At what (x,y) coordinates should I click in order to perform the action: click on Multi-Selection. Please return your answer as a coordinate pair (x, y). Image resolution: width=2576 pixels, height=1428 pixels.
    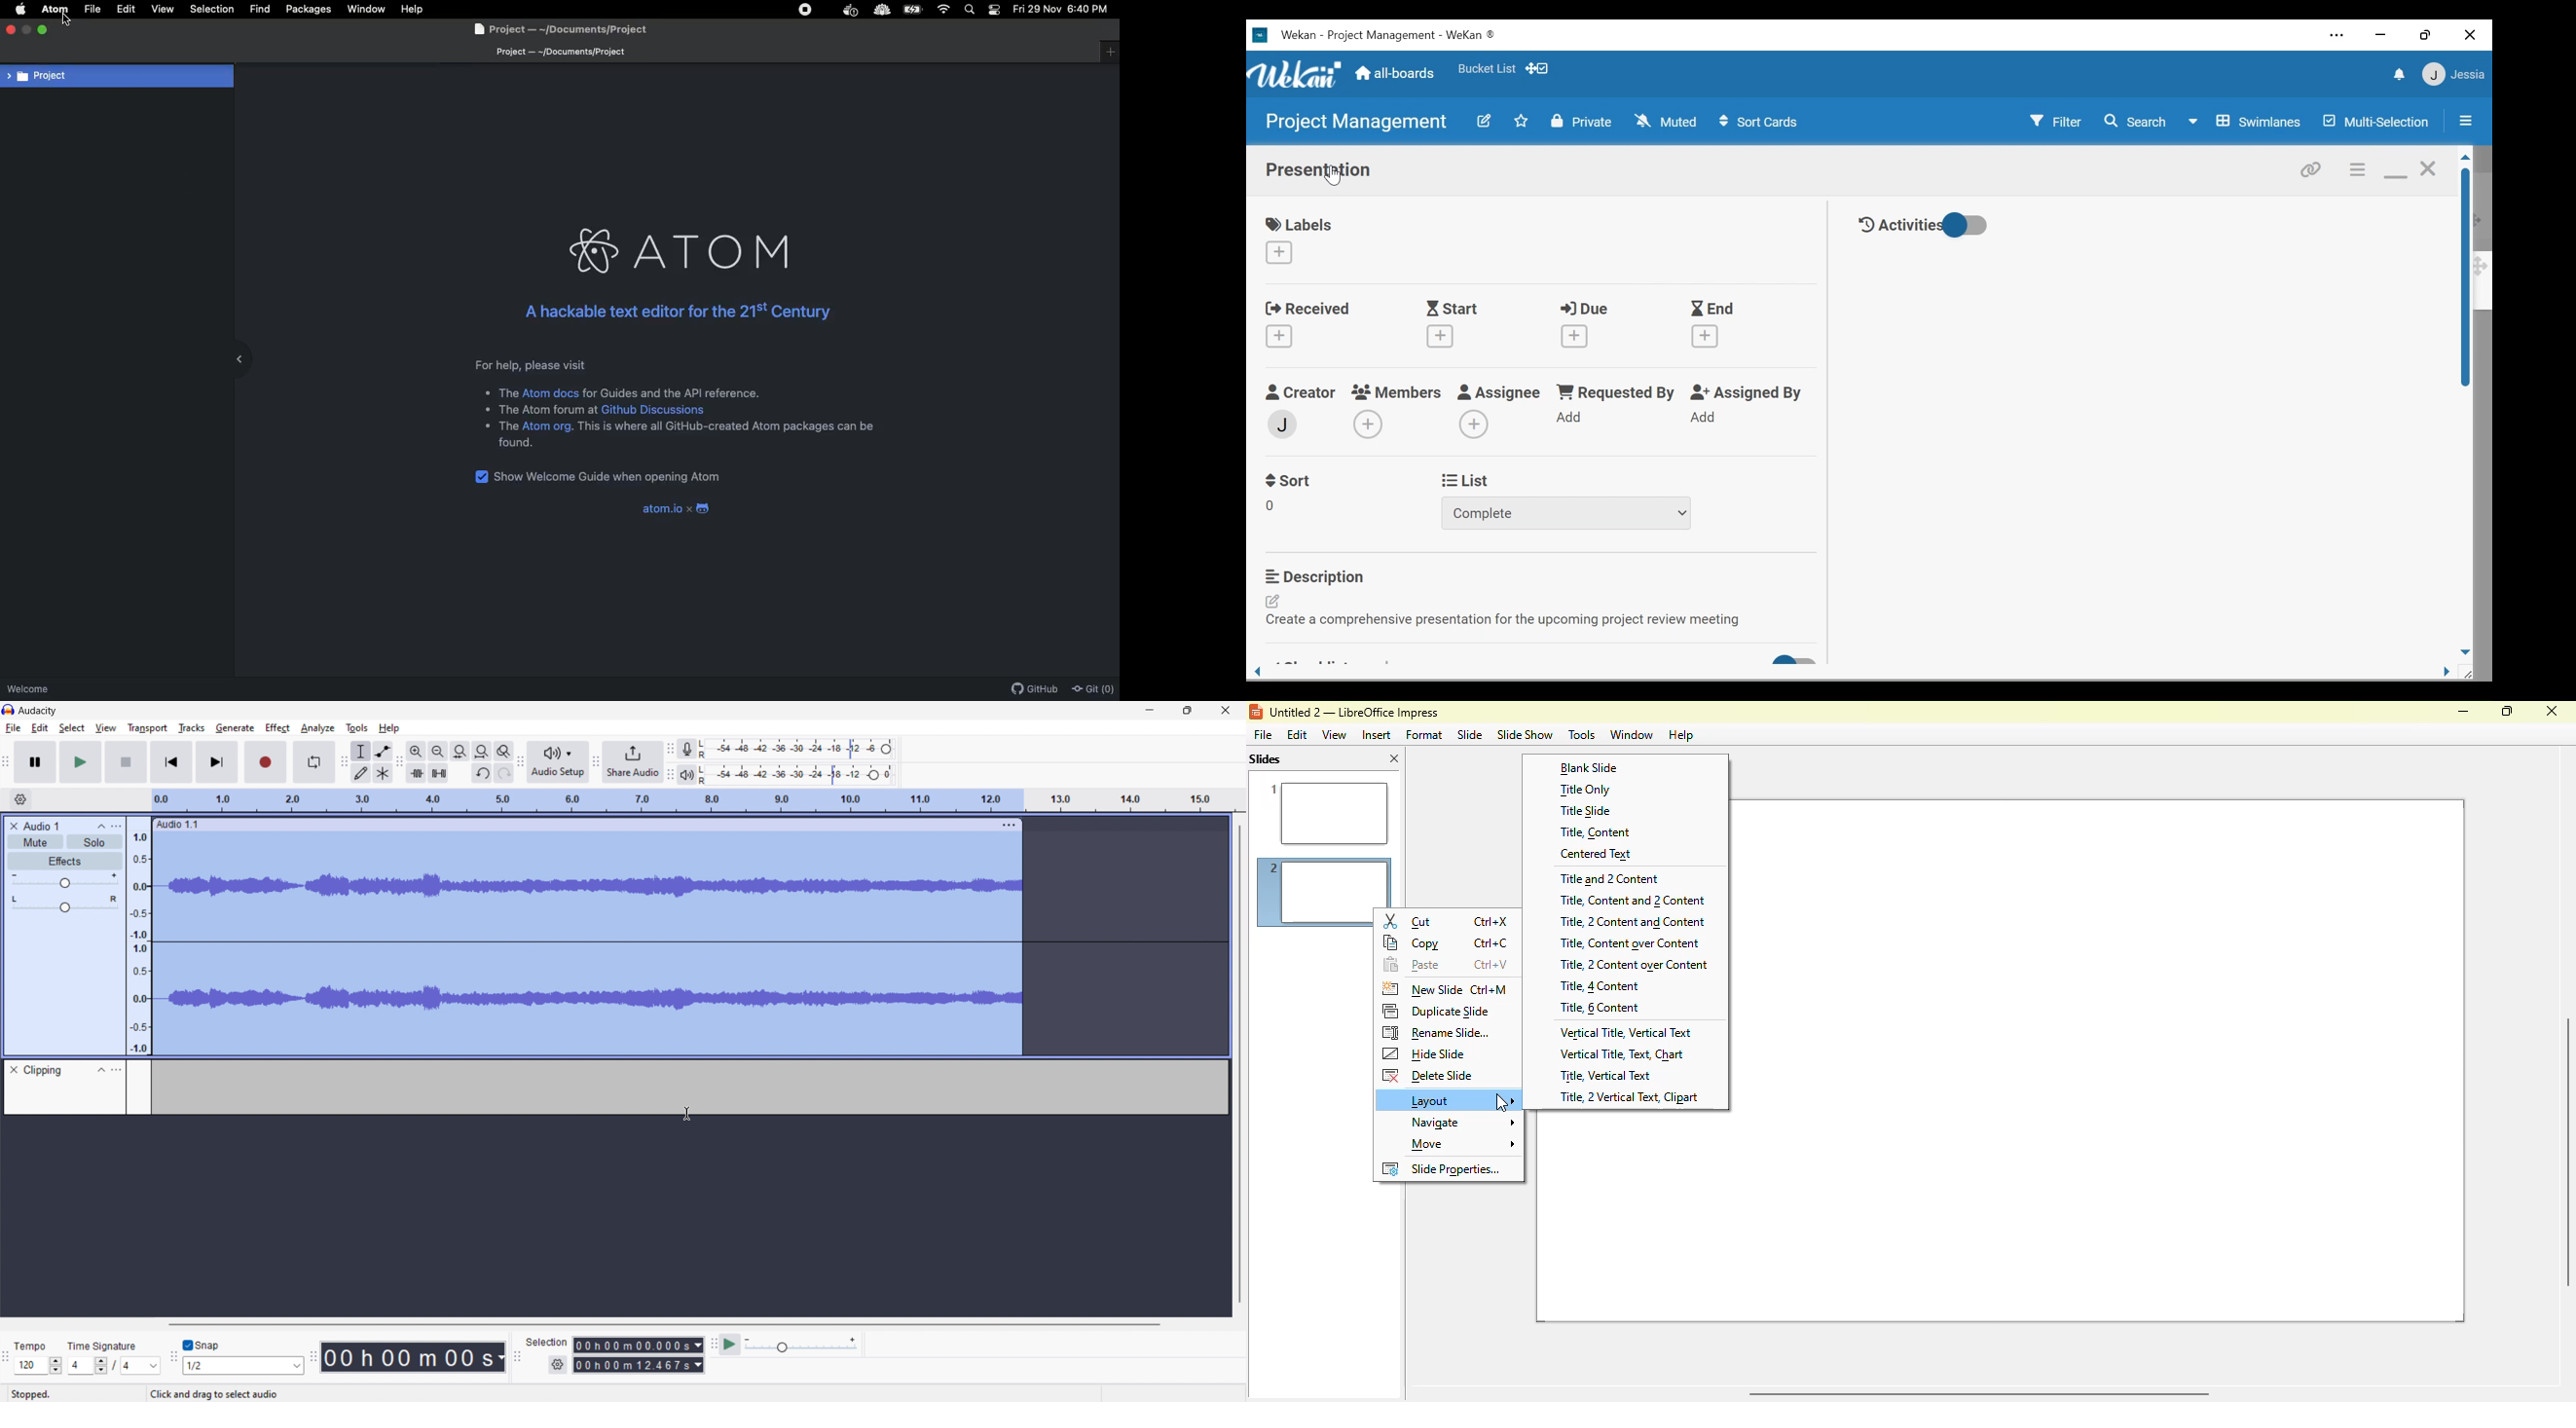
    Looking at the image, I should click on (2377, 122).